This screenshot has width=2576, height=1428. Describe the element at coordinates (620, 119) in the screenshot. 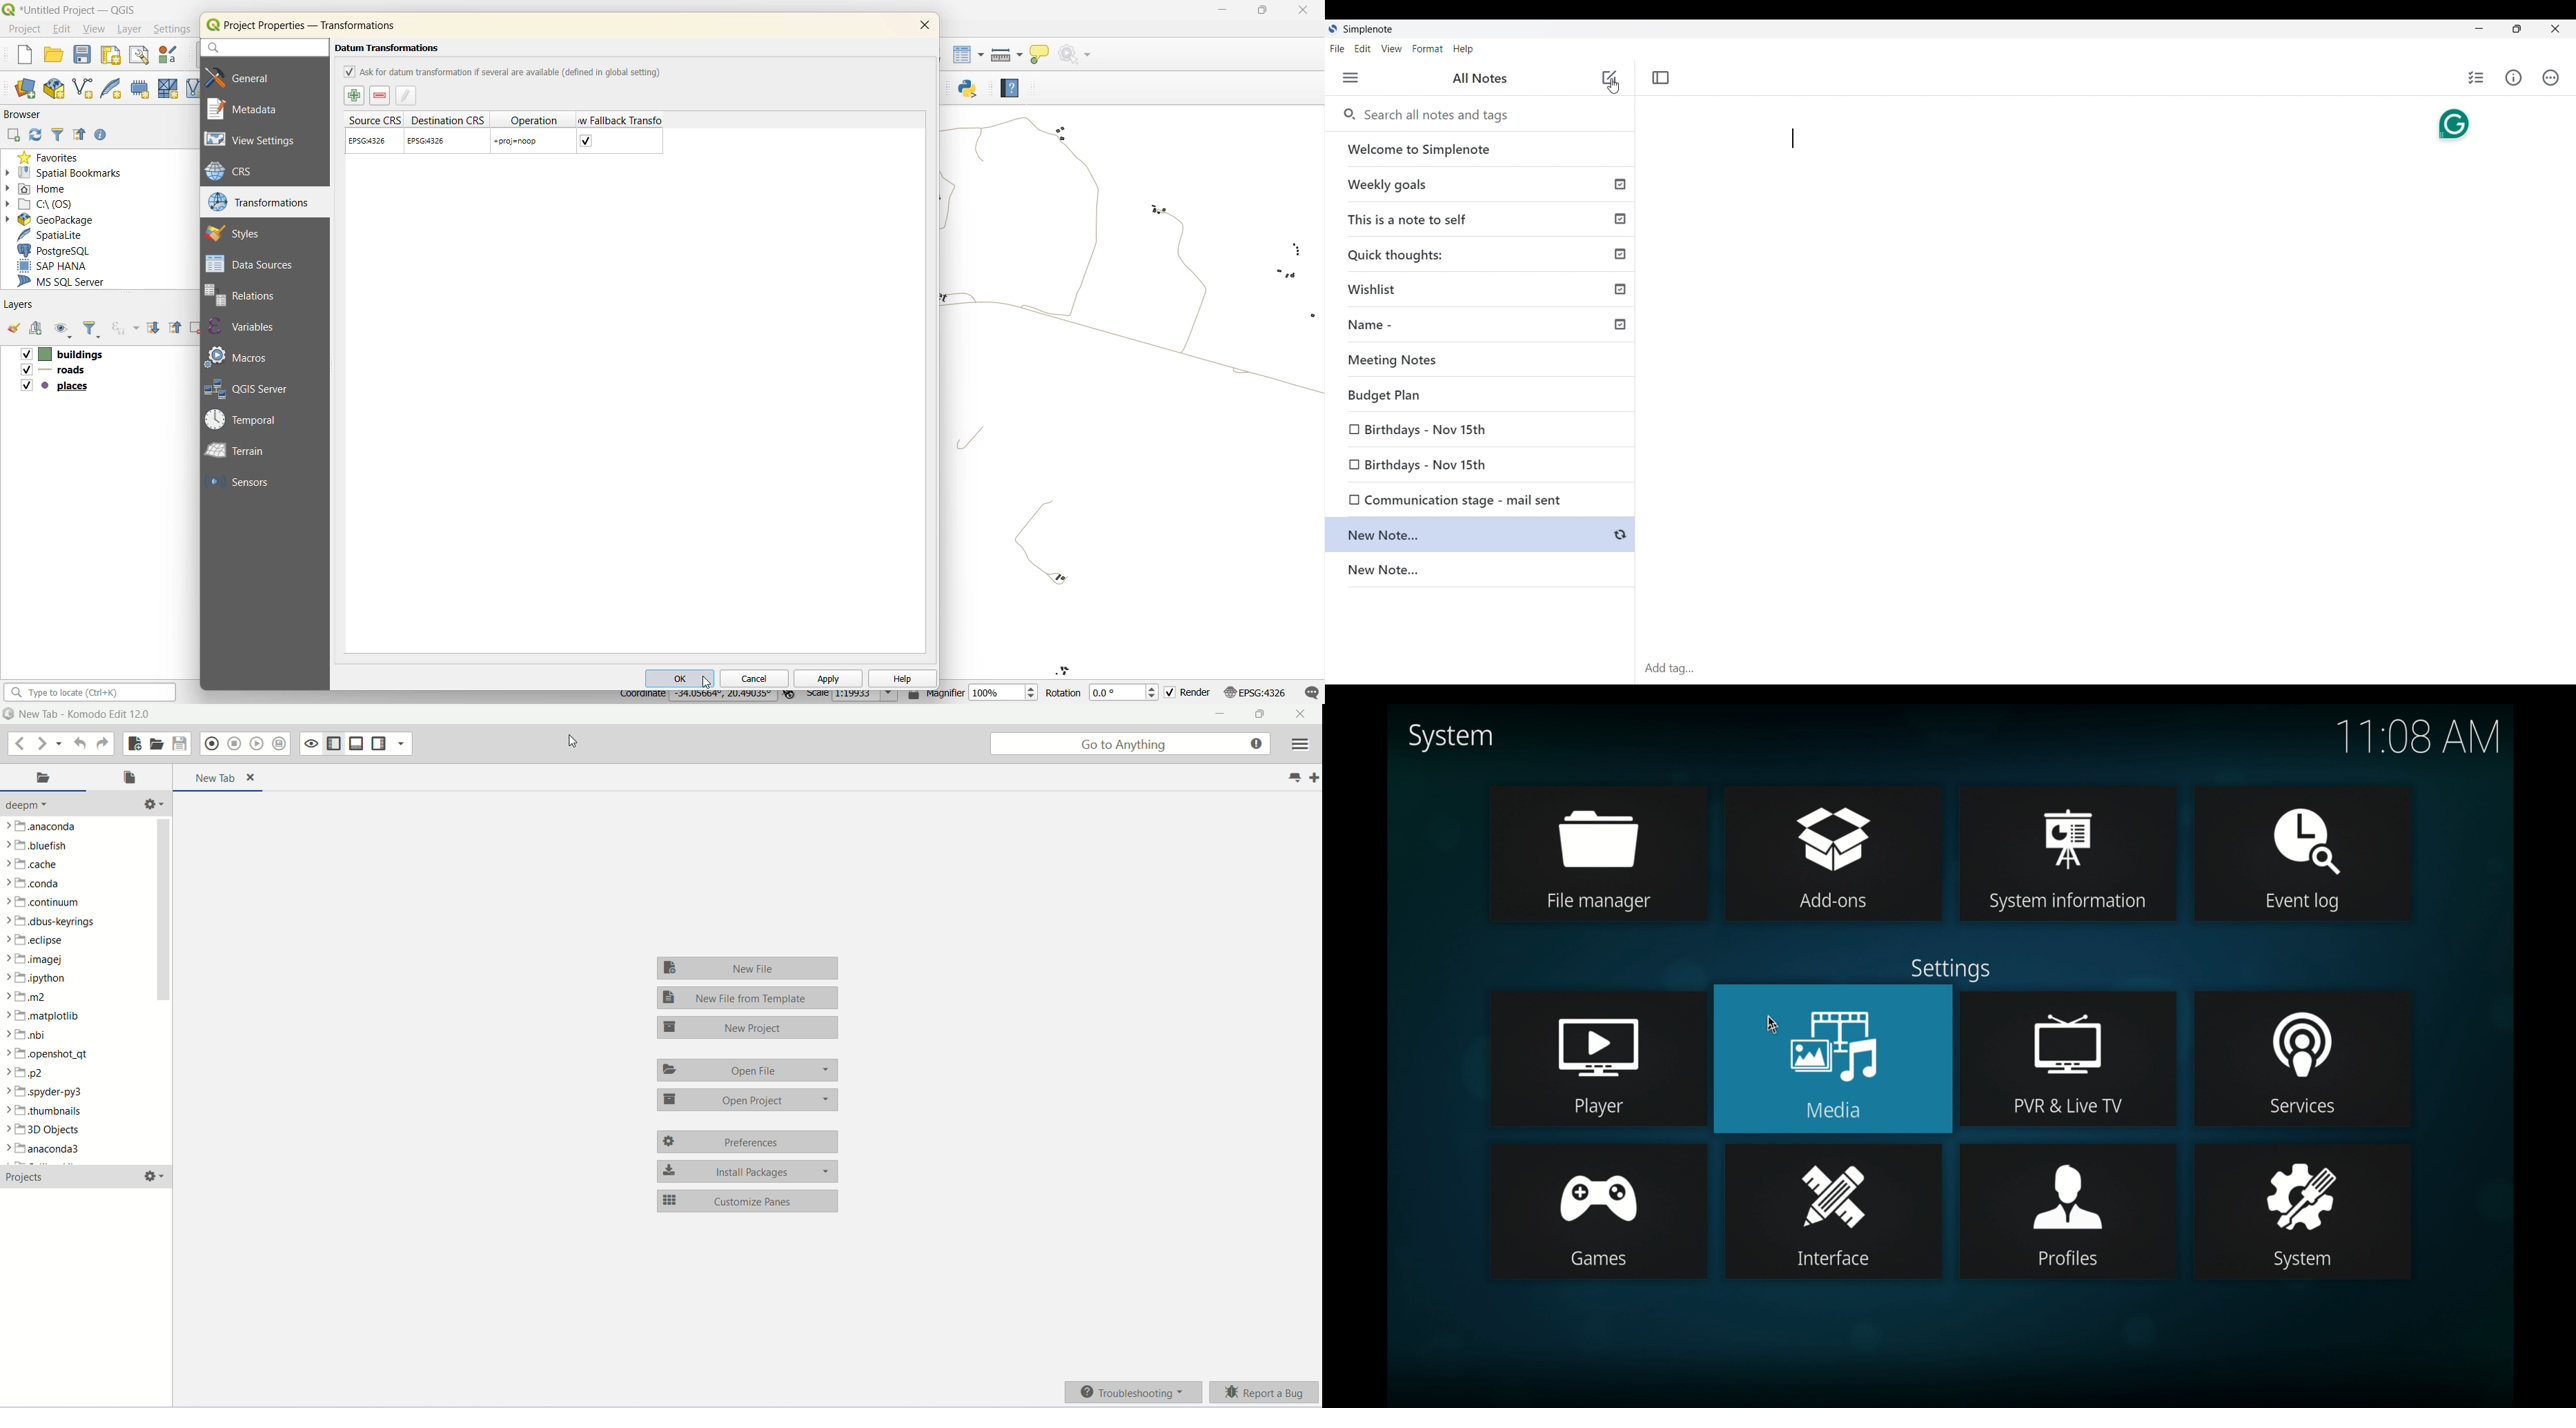

I see `allow fallback transforms` at that location.